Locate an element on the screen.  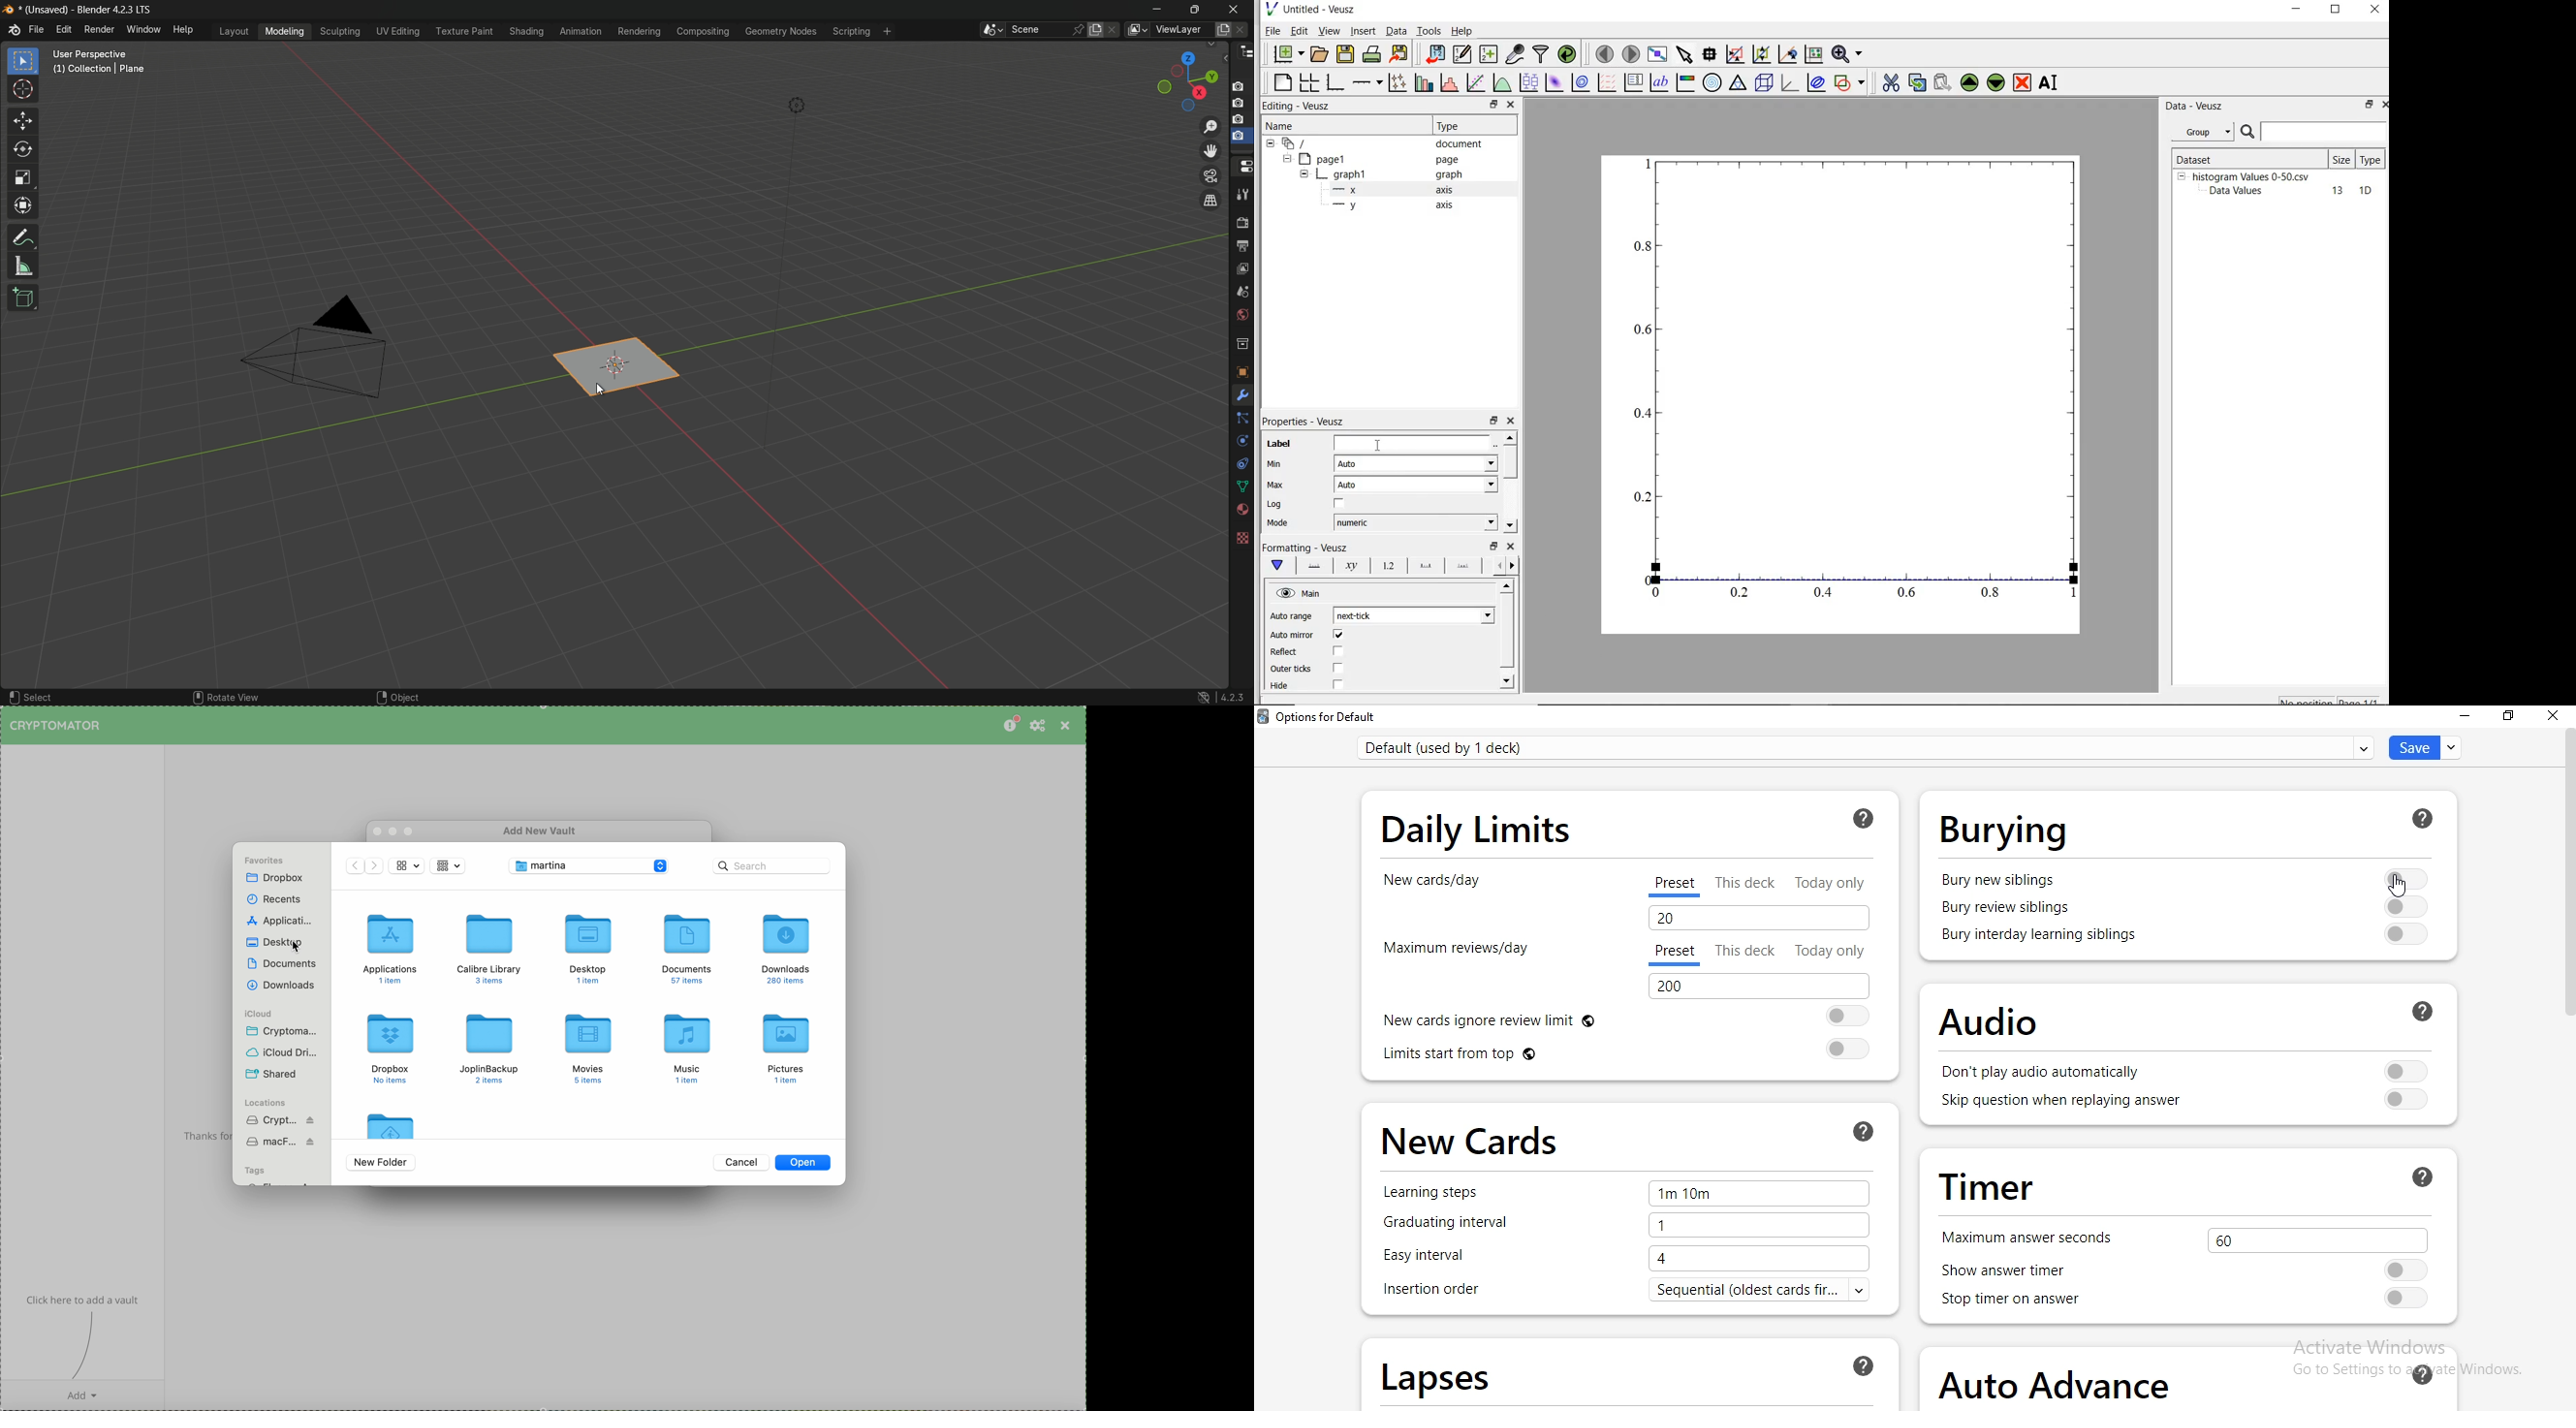
this deck is located at coordinates (1749, 951).